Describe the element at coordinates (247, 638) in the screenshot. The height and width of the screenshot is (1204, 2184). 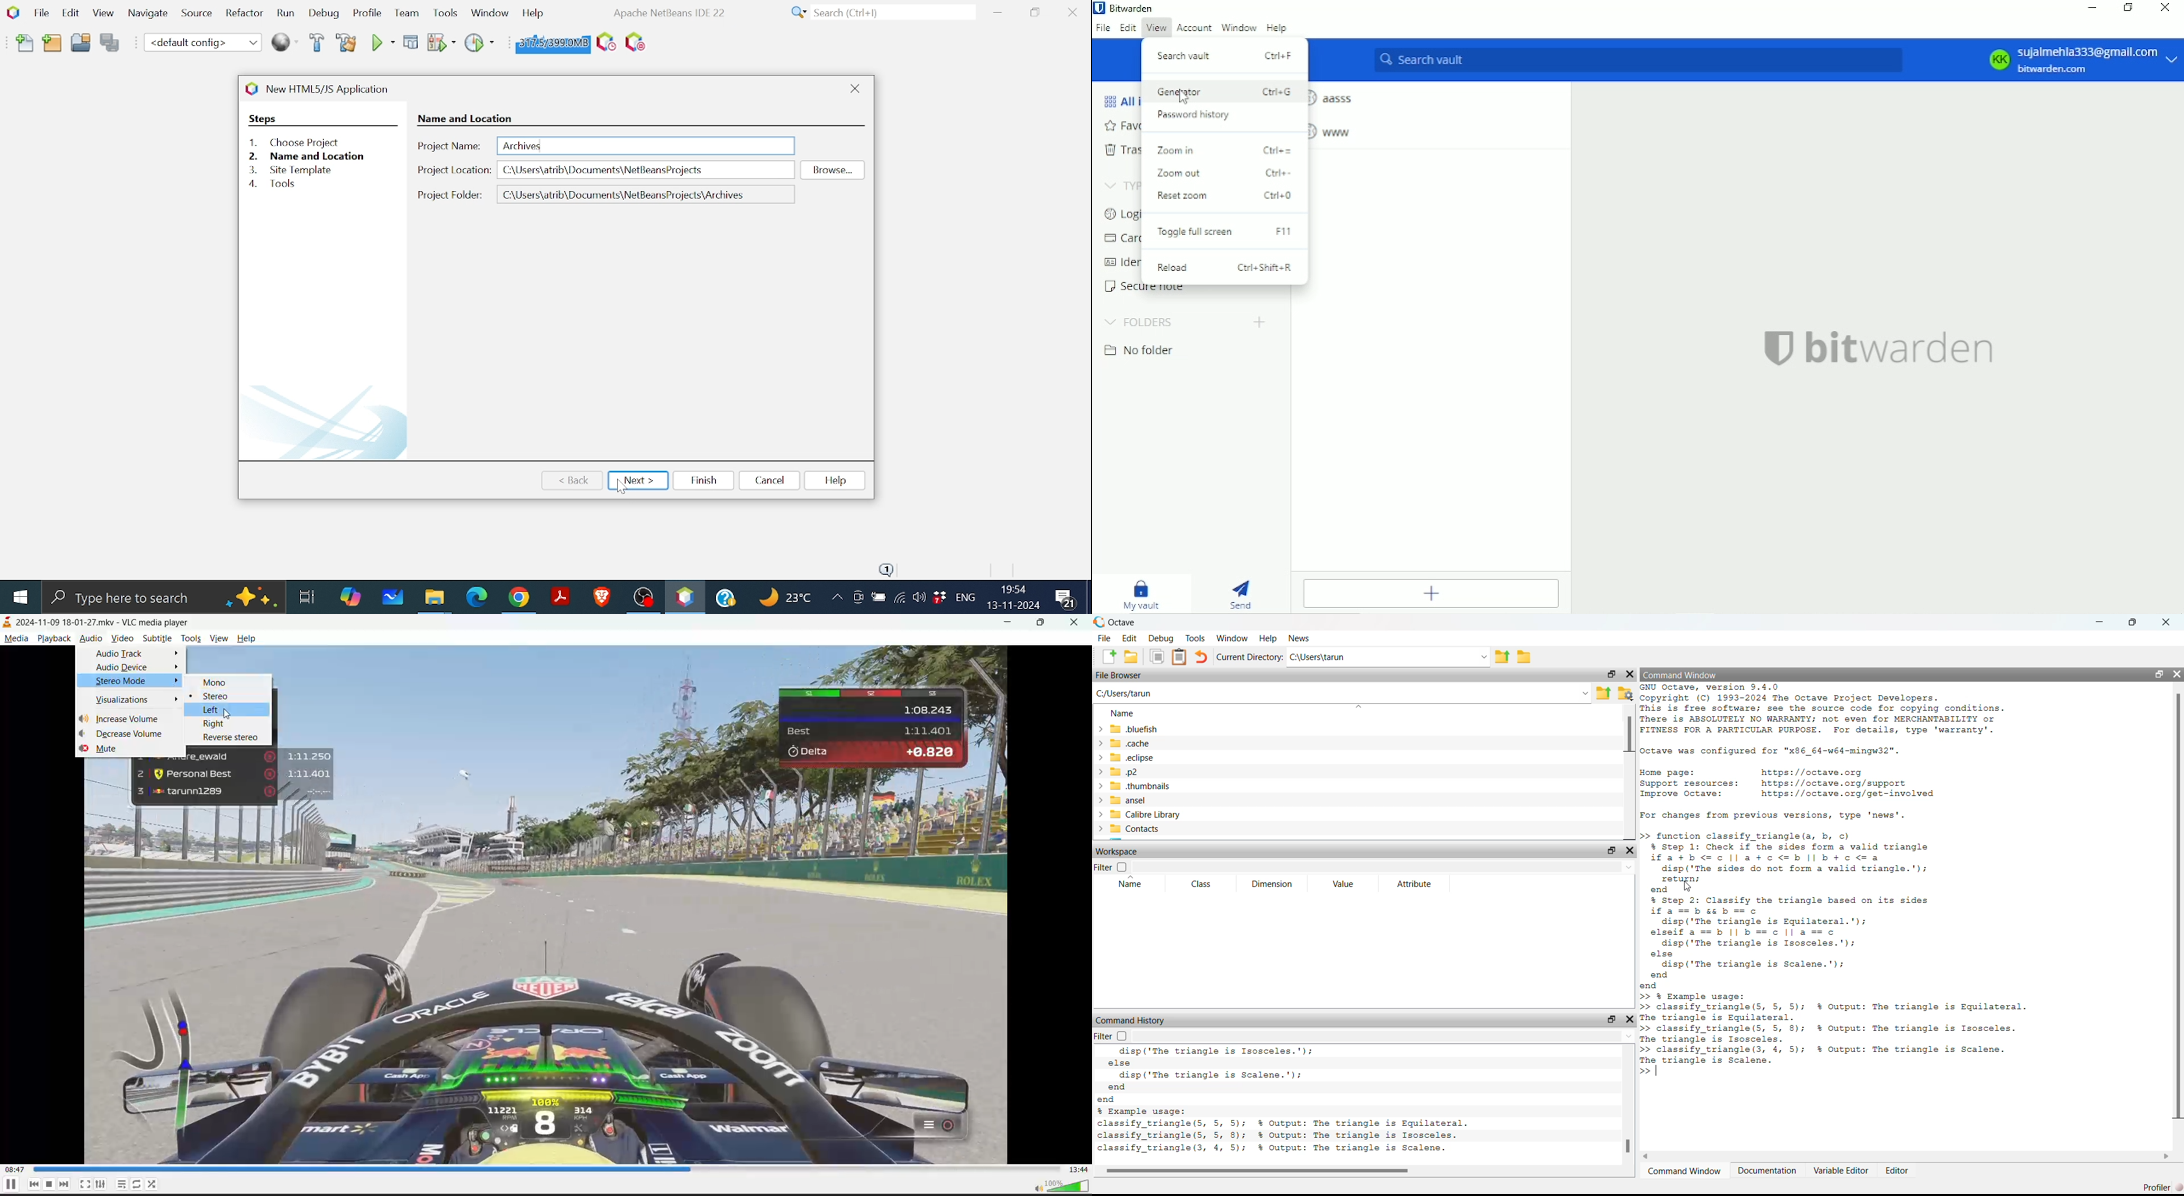
I see `help` at that location.